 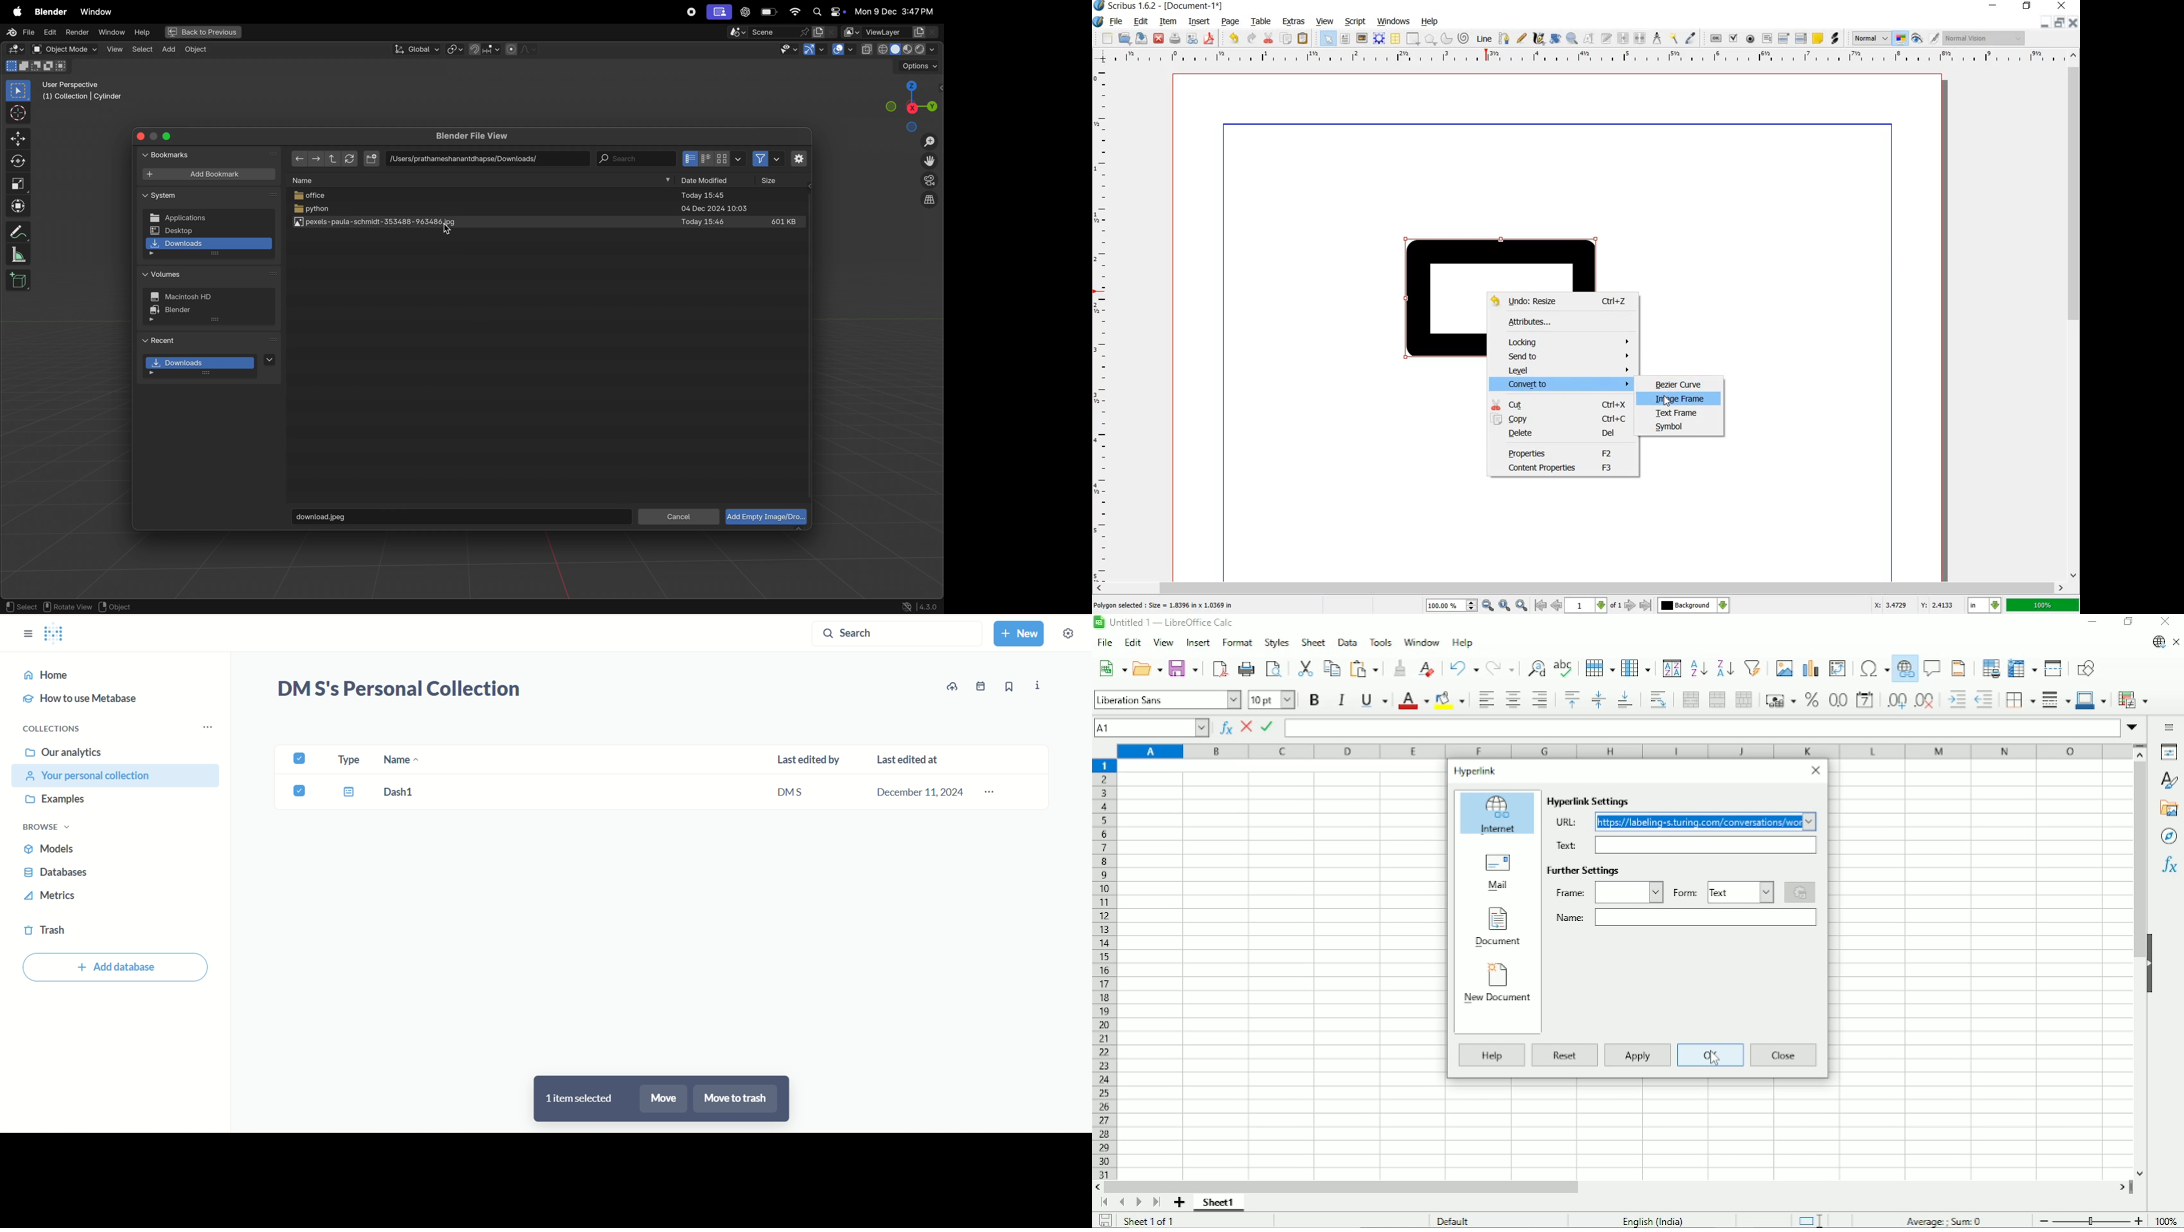 What do you see at coordinates (1484, 39) in the screenshot?
I see `line` at bounding box center [1484, 39].